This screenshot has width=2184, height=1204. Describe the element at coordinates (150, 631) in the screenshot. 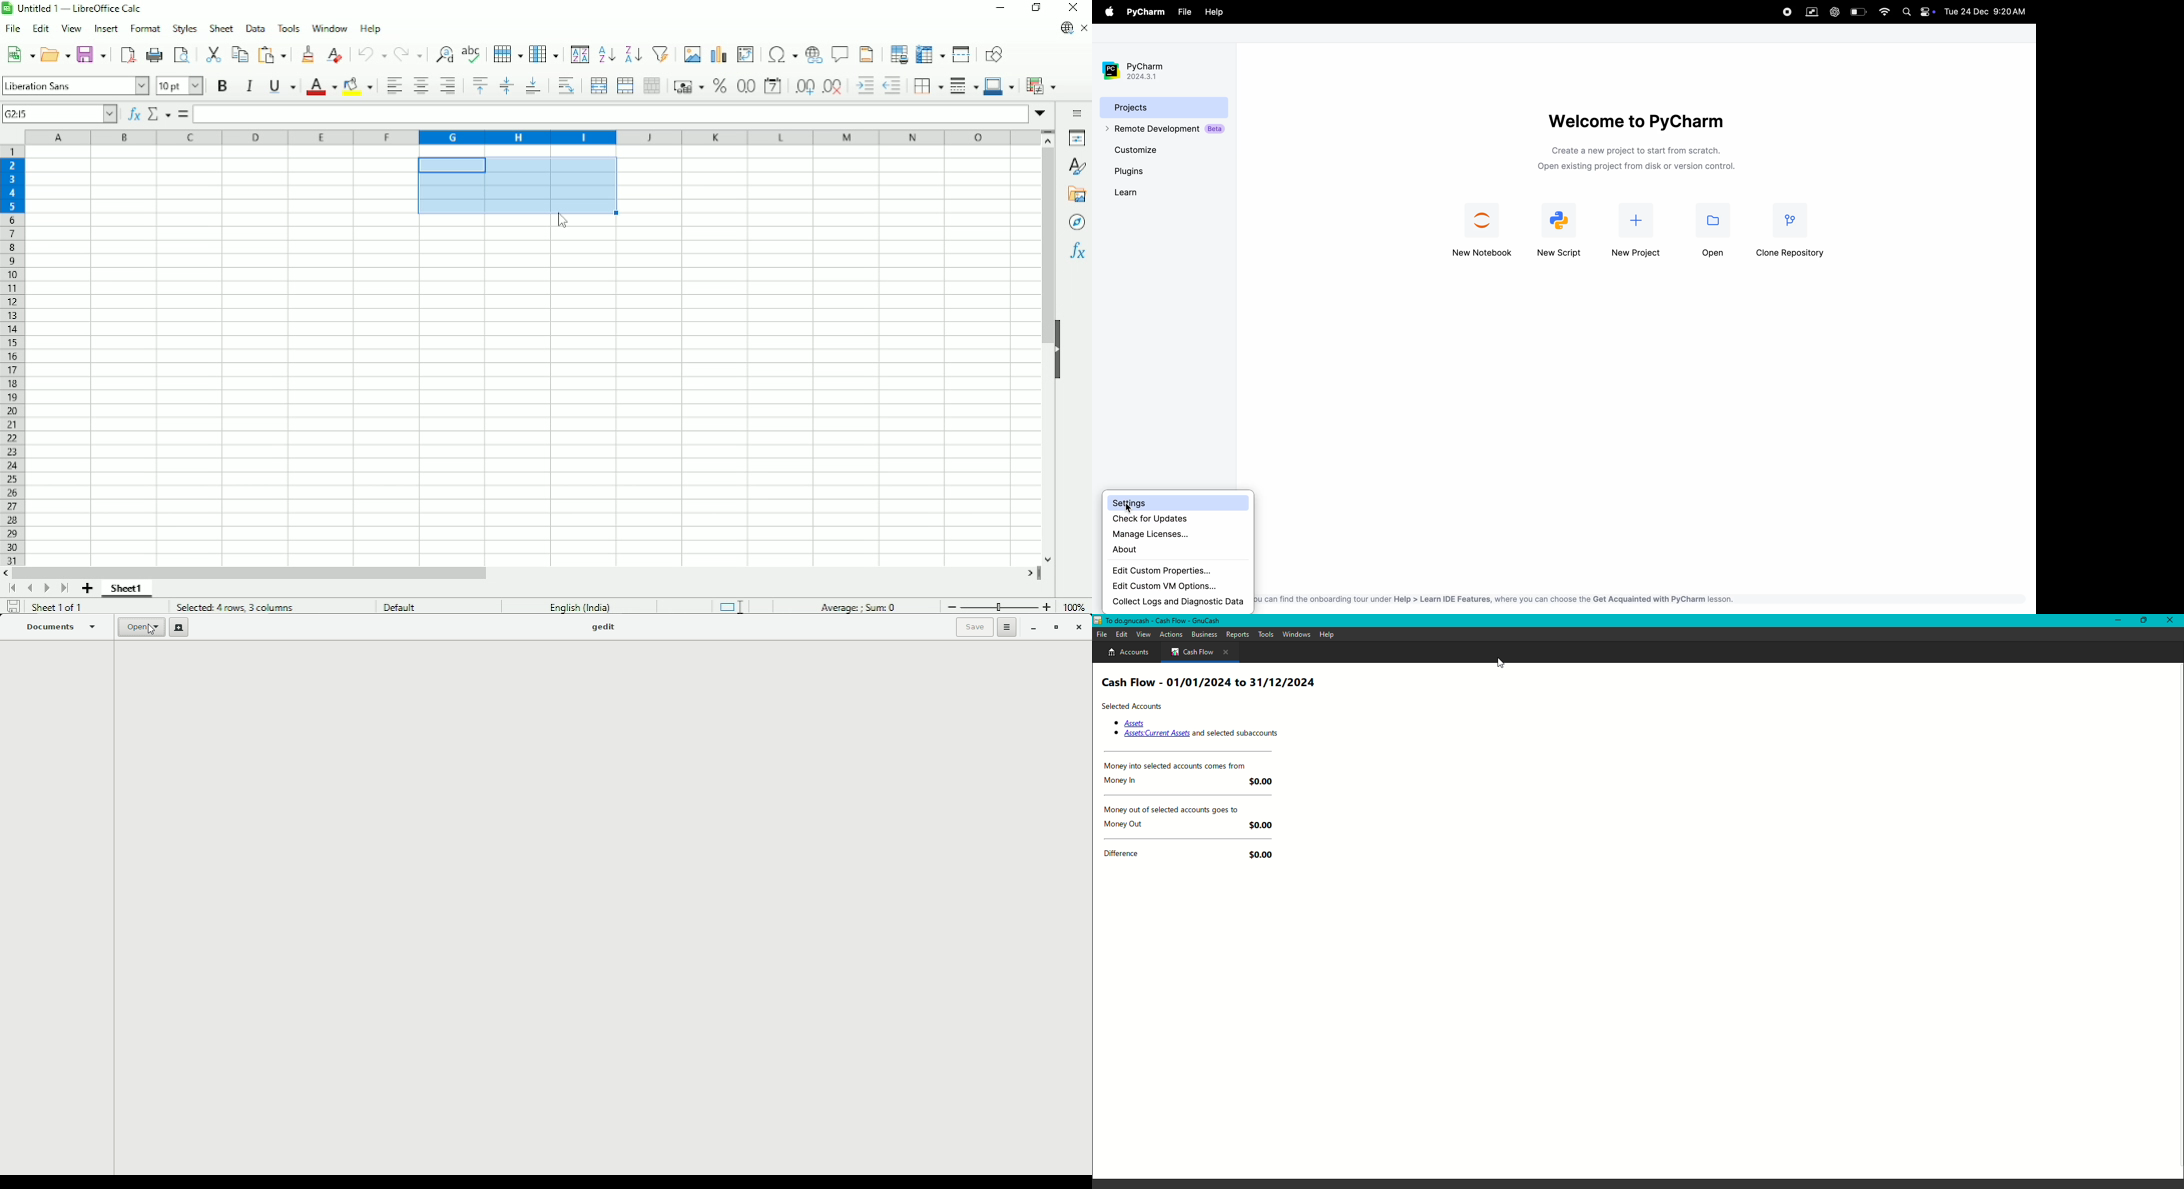

I see `Cursor` at that location.